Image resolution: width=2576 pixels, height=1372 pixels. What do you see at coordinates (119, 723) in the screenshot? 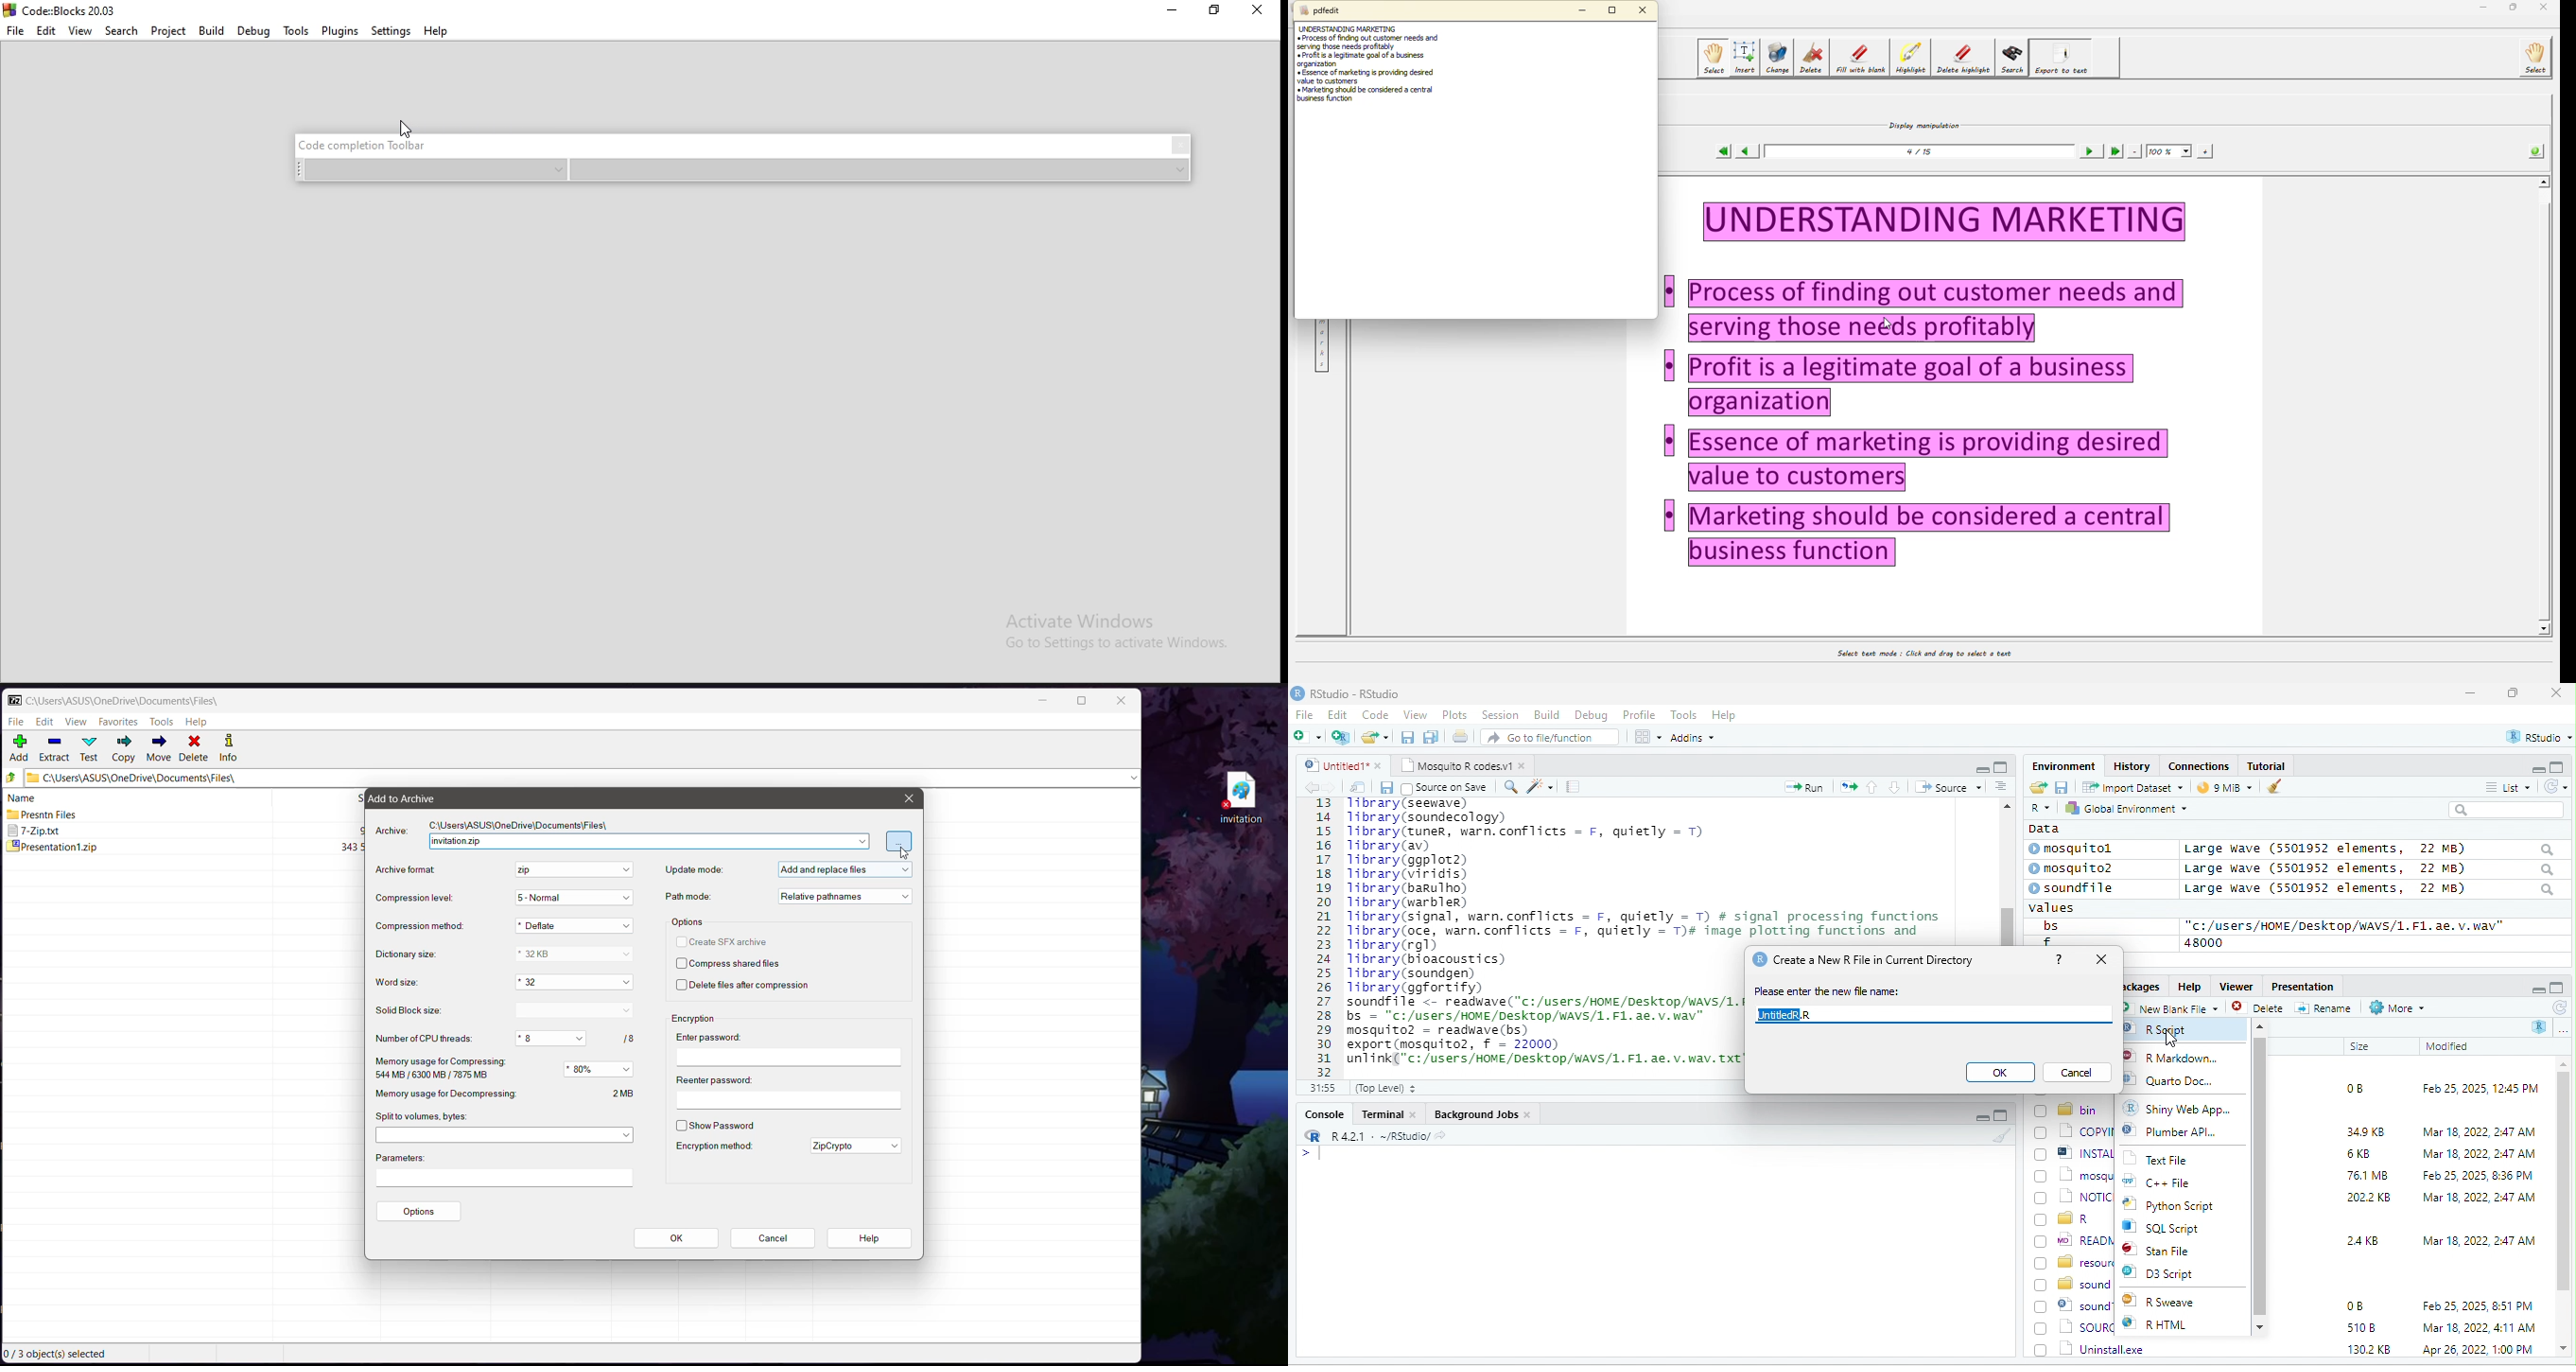
I see `Favorites` at bounding box center [119, 723].